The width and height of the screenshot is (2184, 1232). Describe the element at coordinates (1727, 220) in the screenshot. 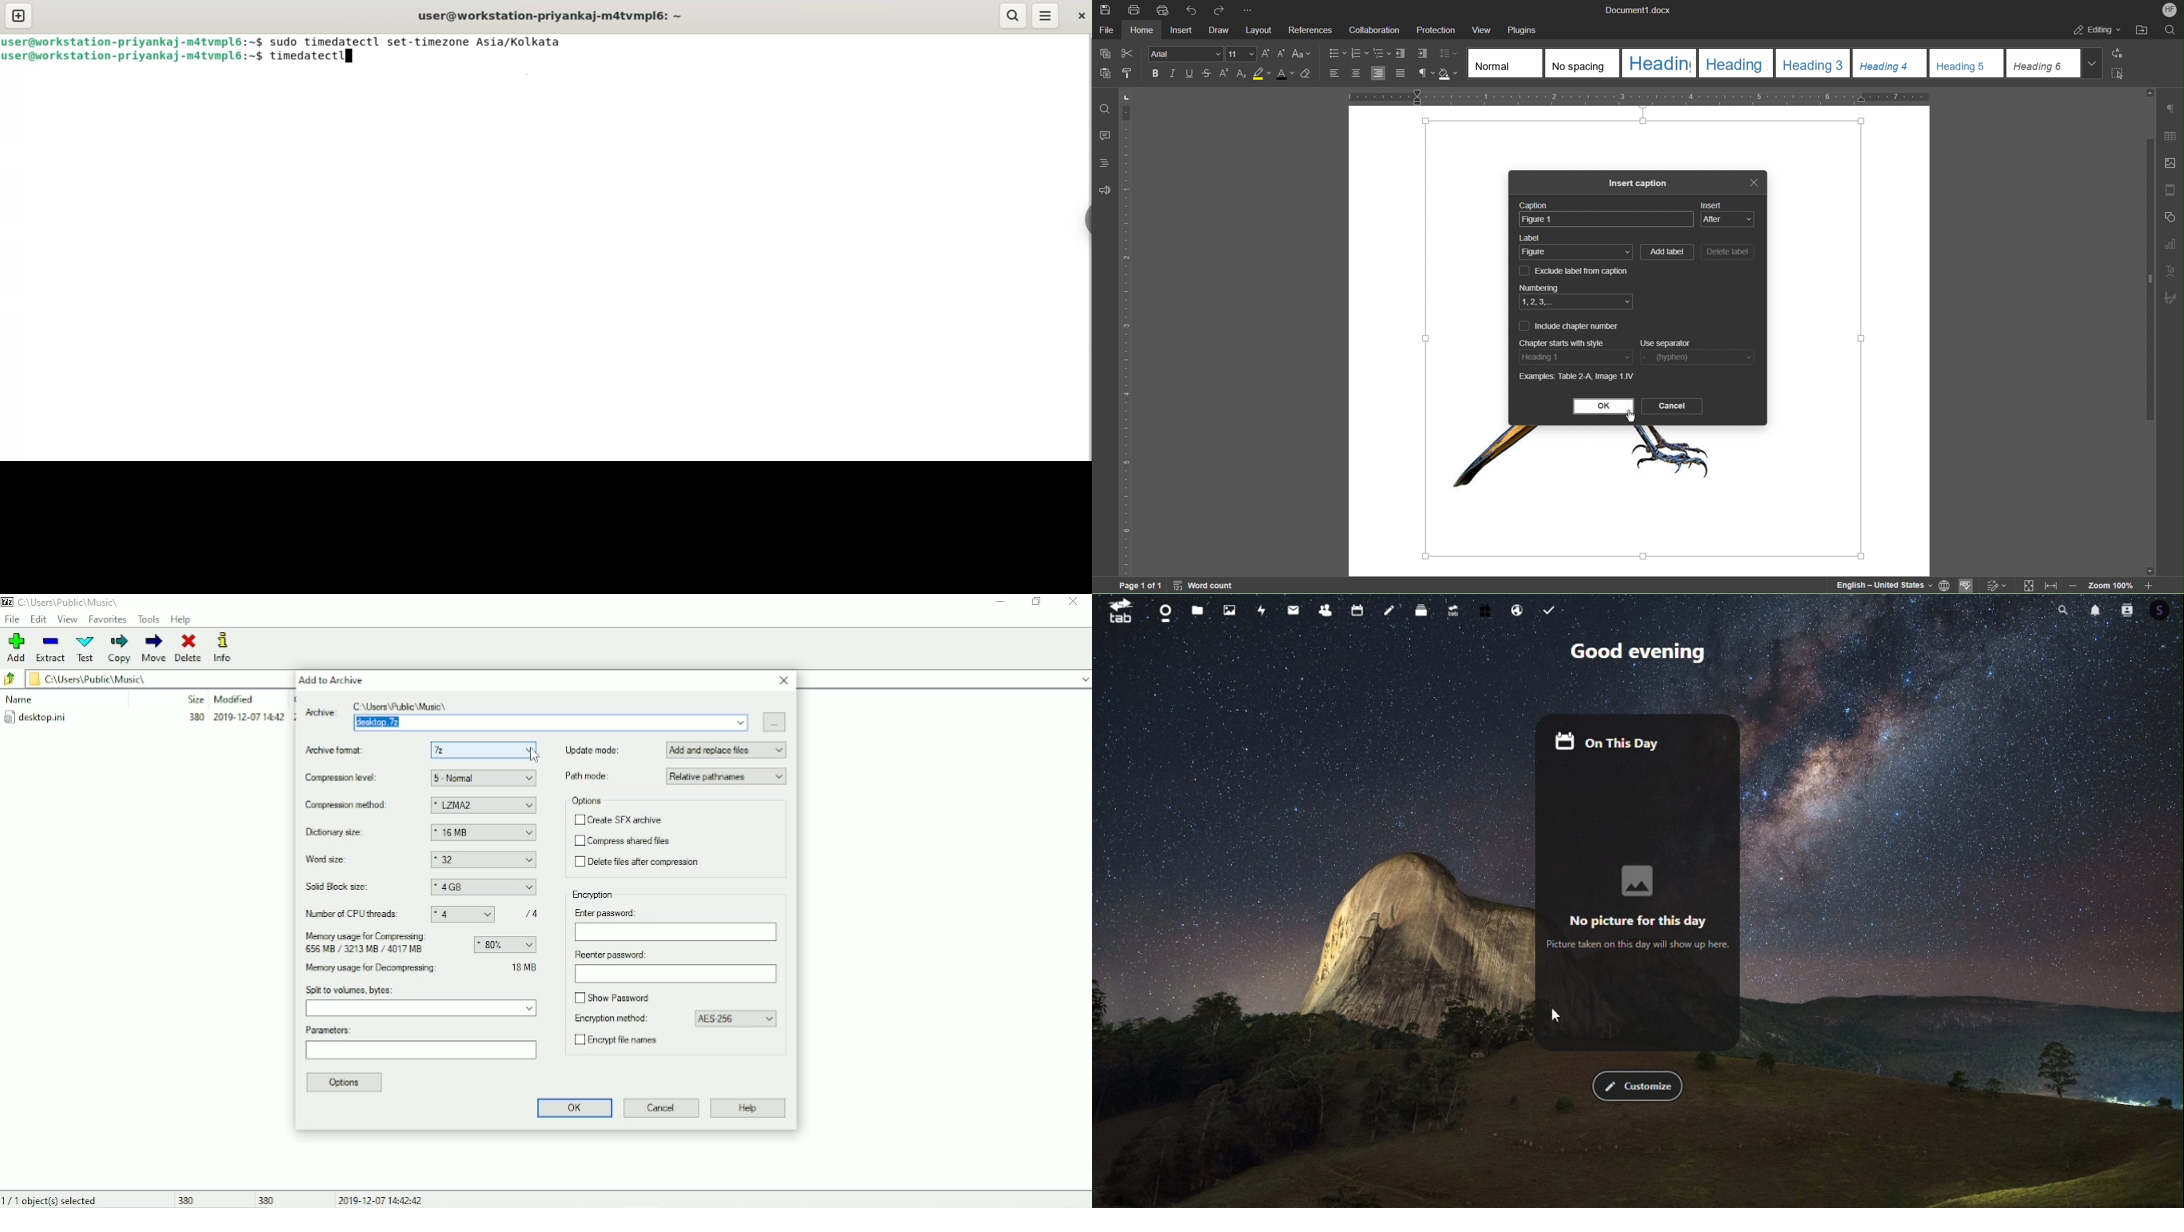

I see `After` at that location.